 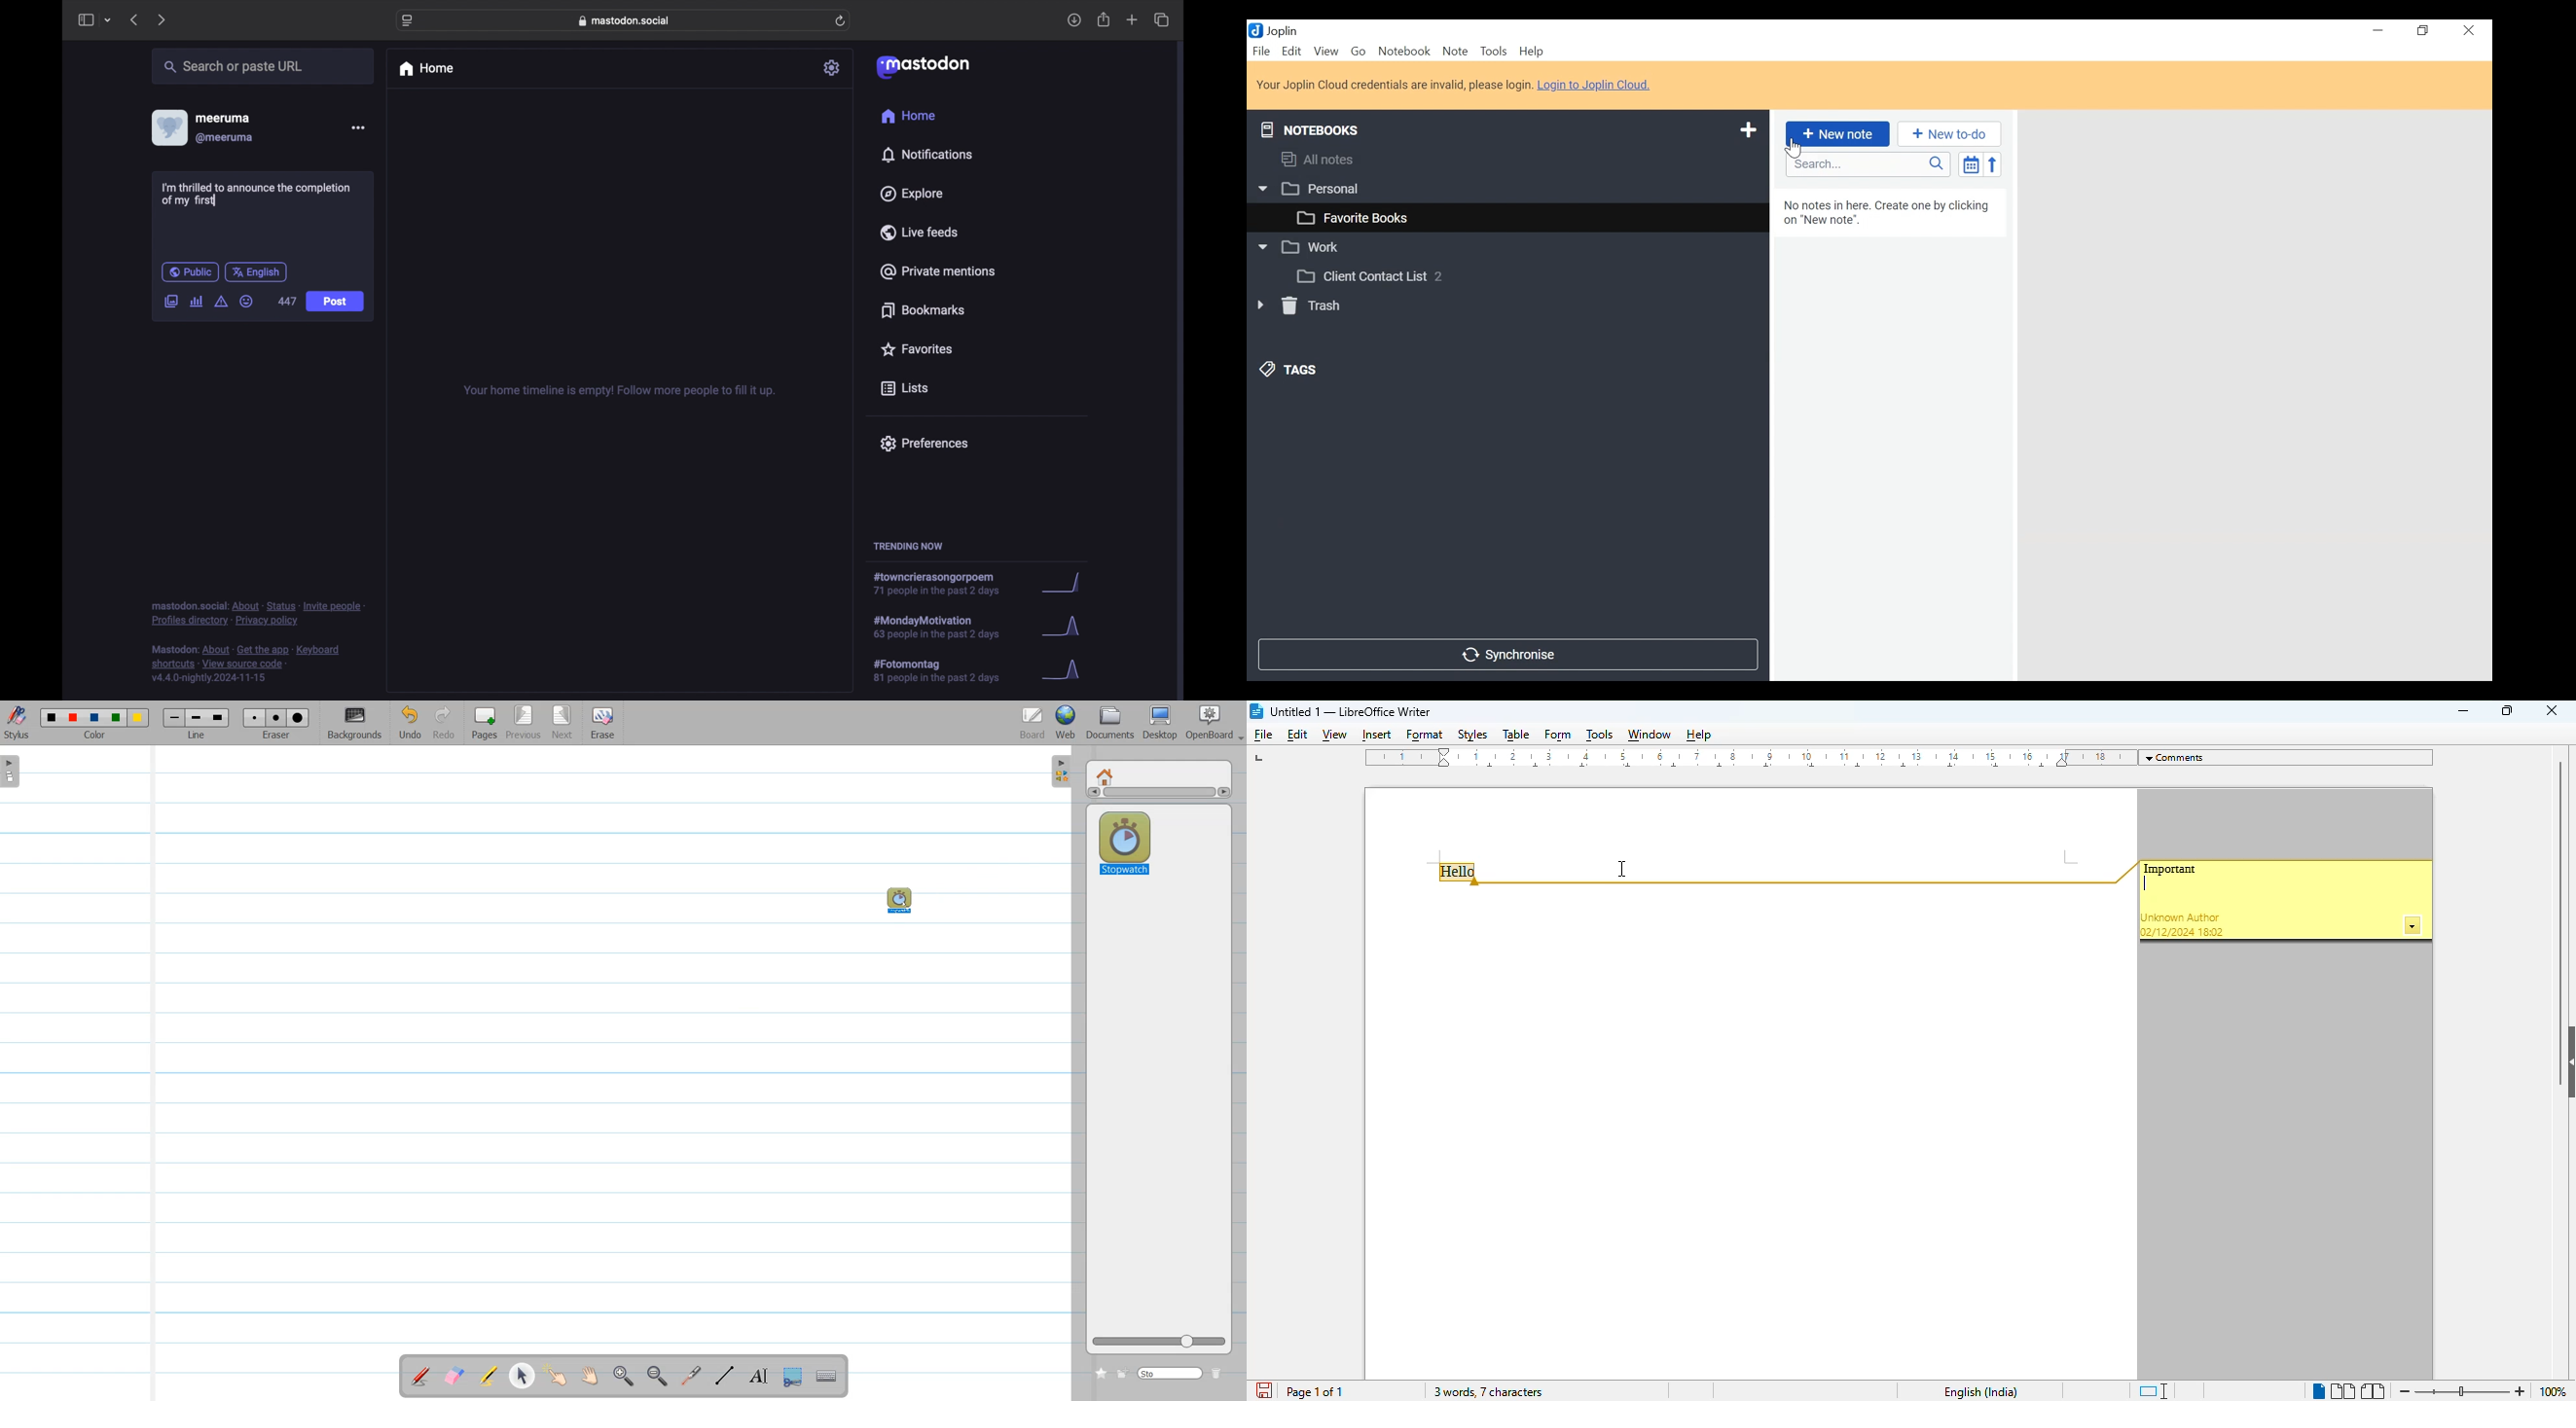 I want to click on Tools, so click(x=1493, y=52).